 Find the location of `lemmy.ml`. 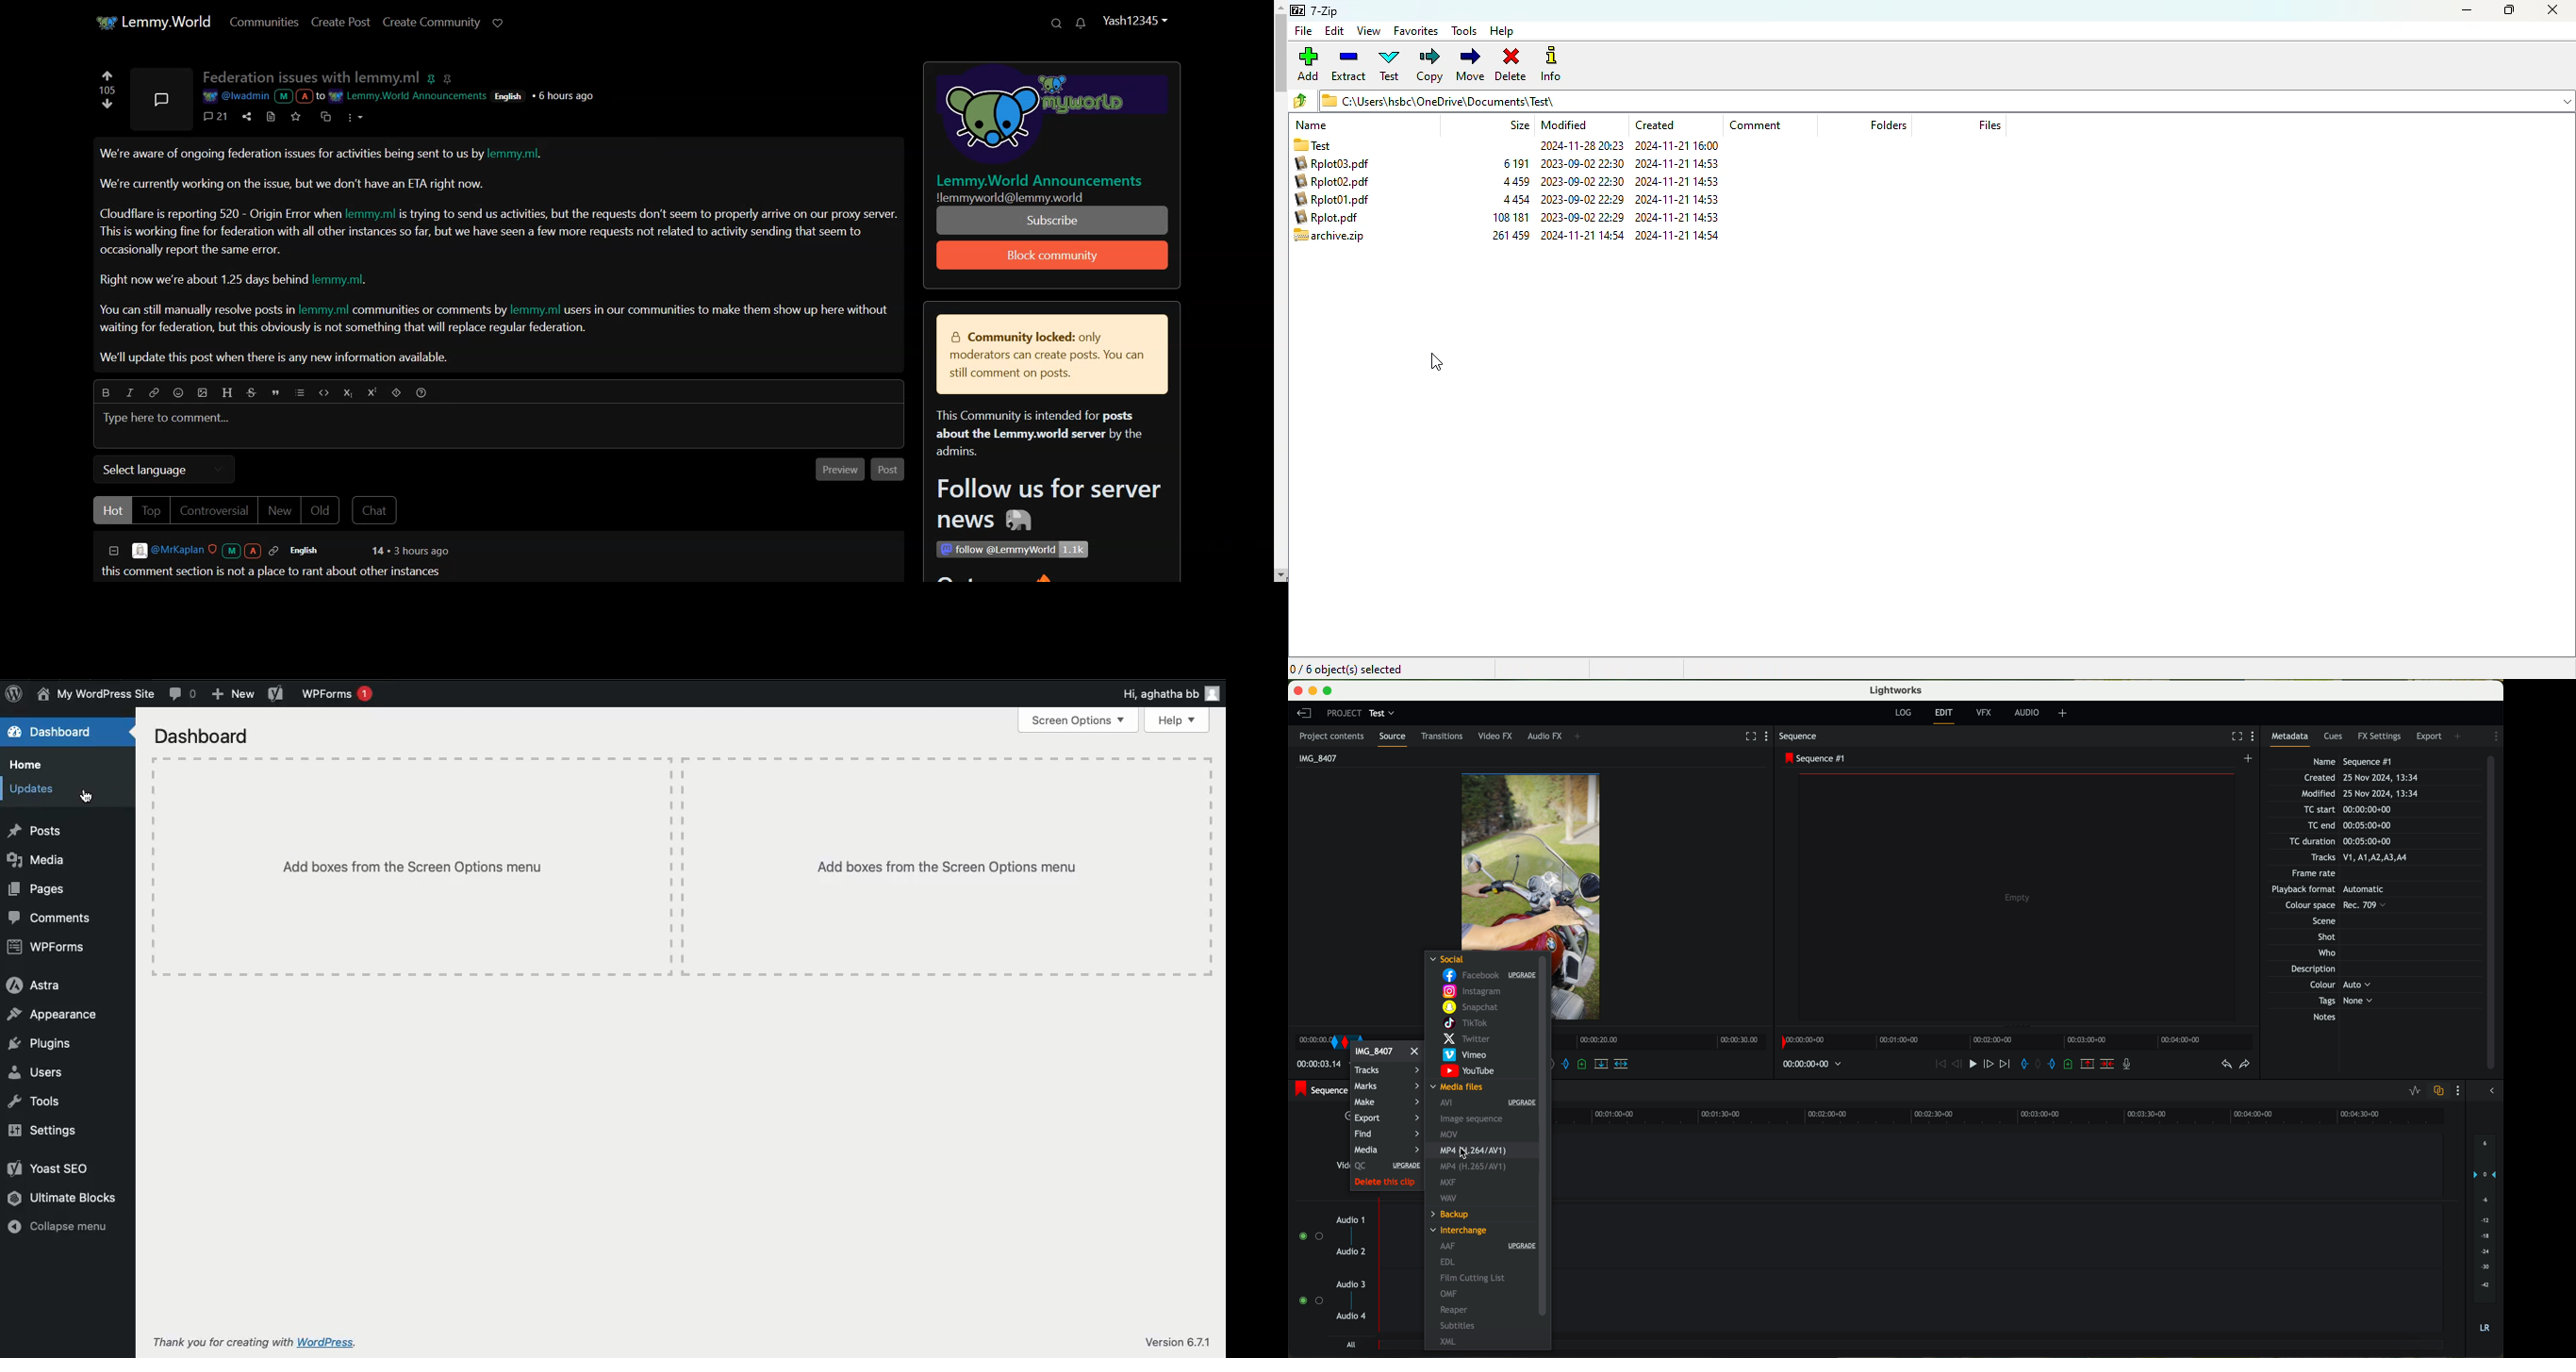

lemmy.ml is located at coordinates (535, 310).